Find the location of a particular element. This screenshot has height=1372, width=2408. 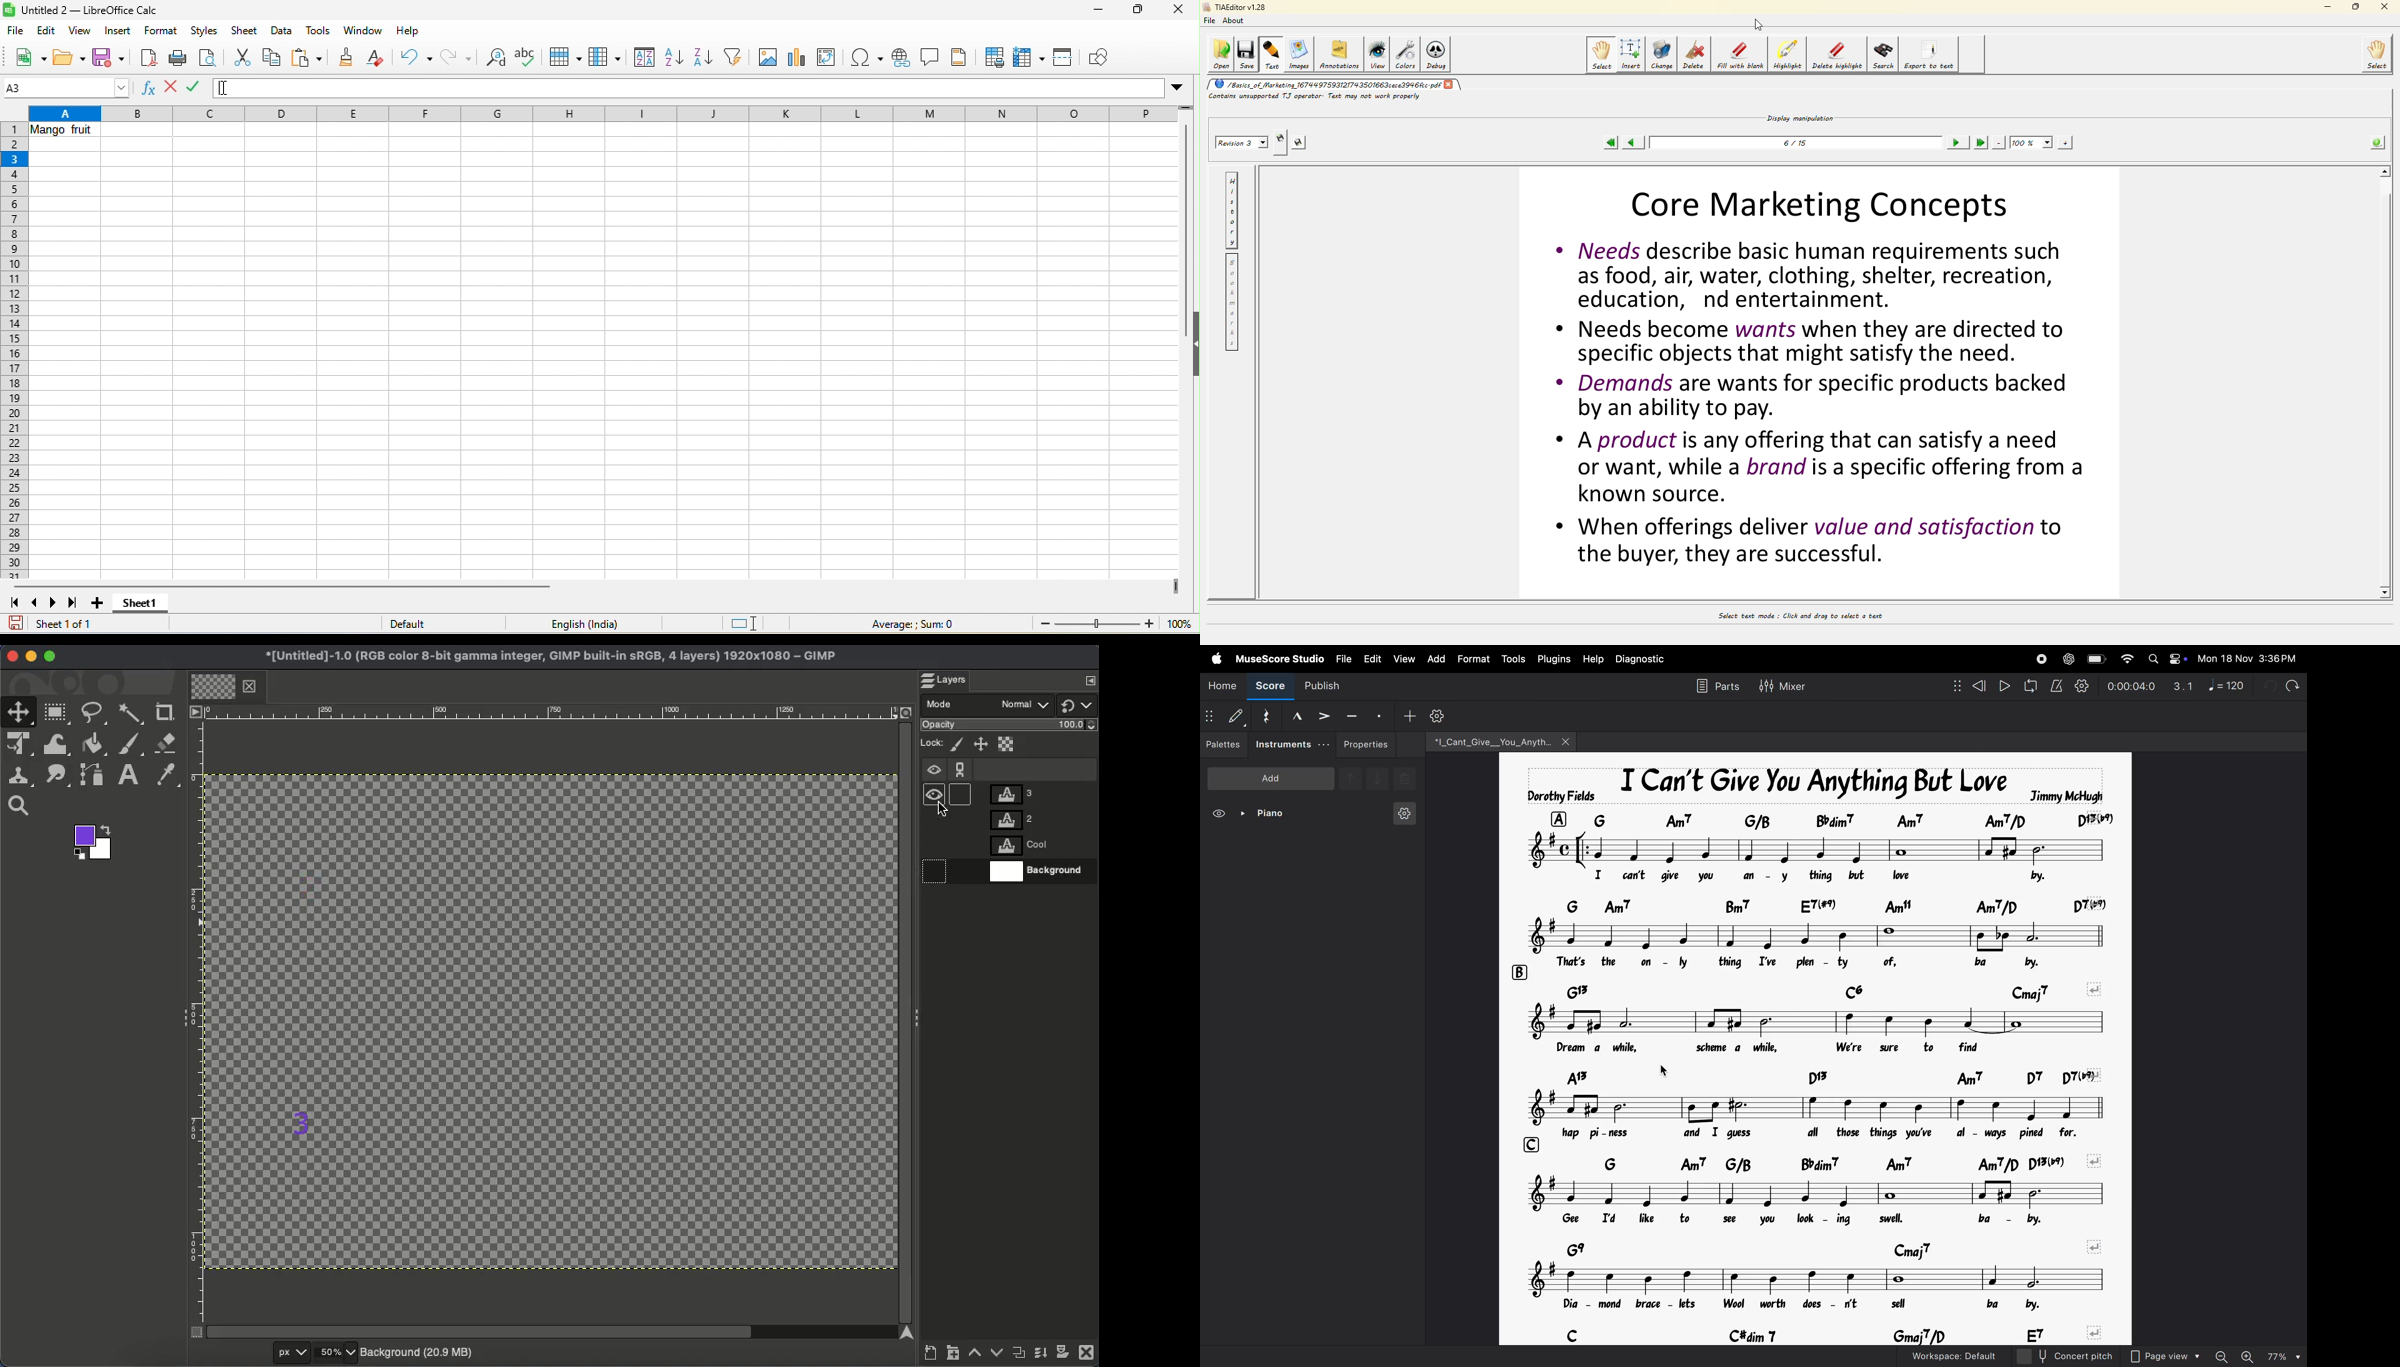

add is located at coordinates (1406, 718).